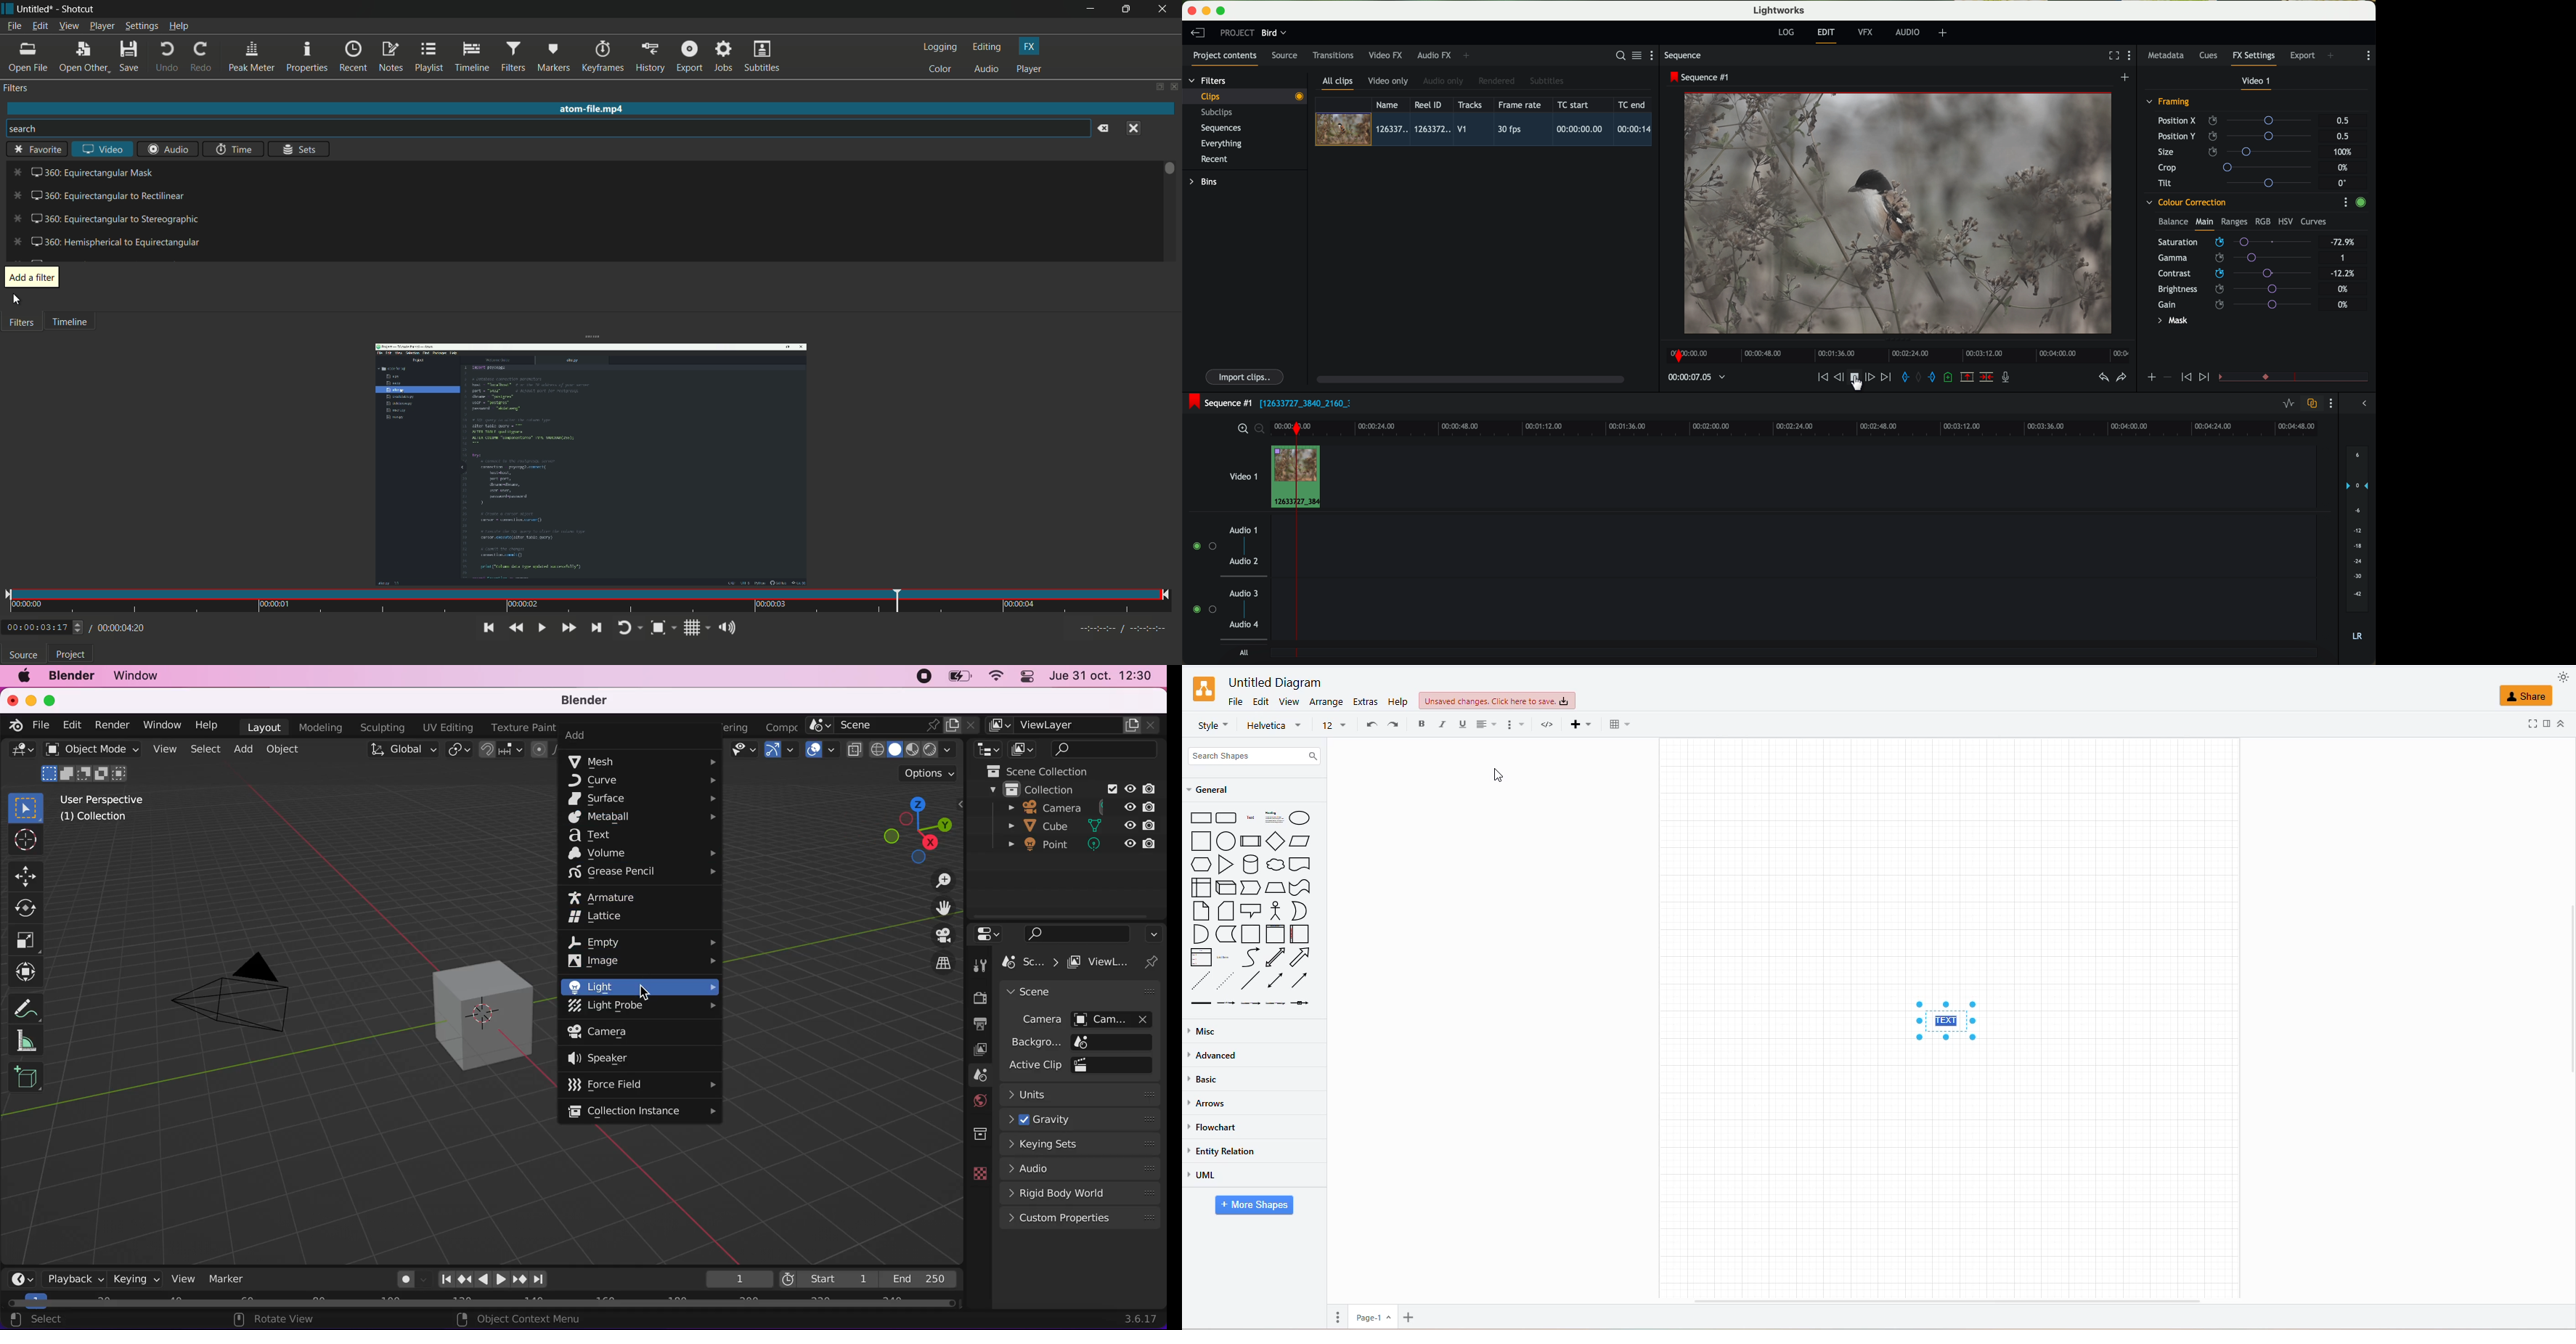  What do you see at coordinates (1285, 56) in the screenshot?
I see `source` at bounding box center [1285, 56].